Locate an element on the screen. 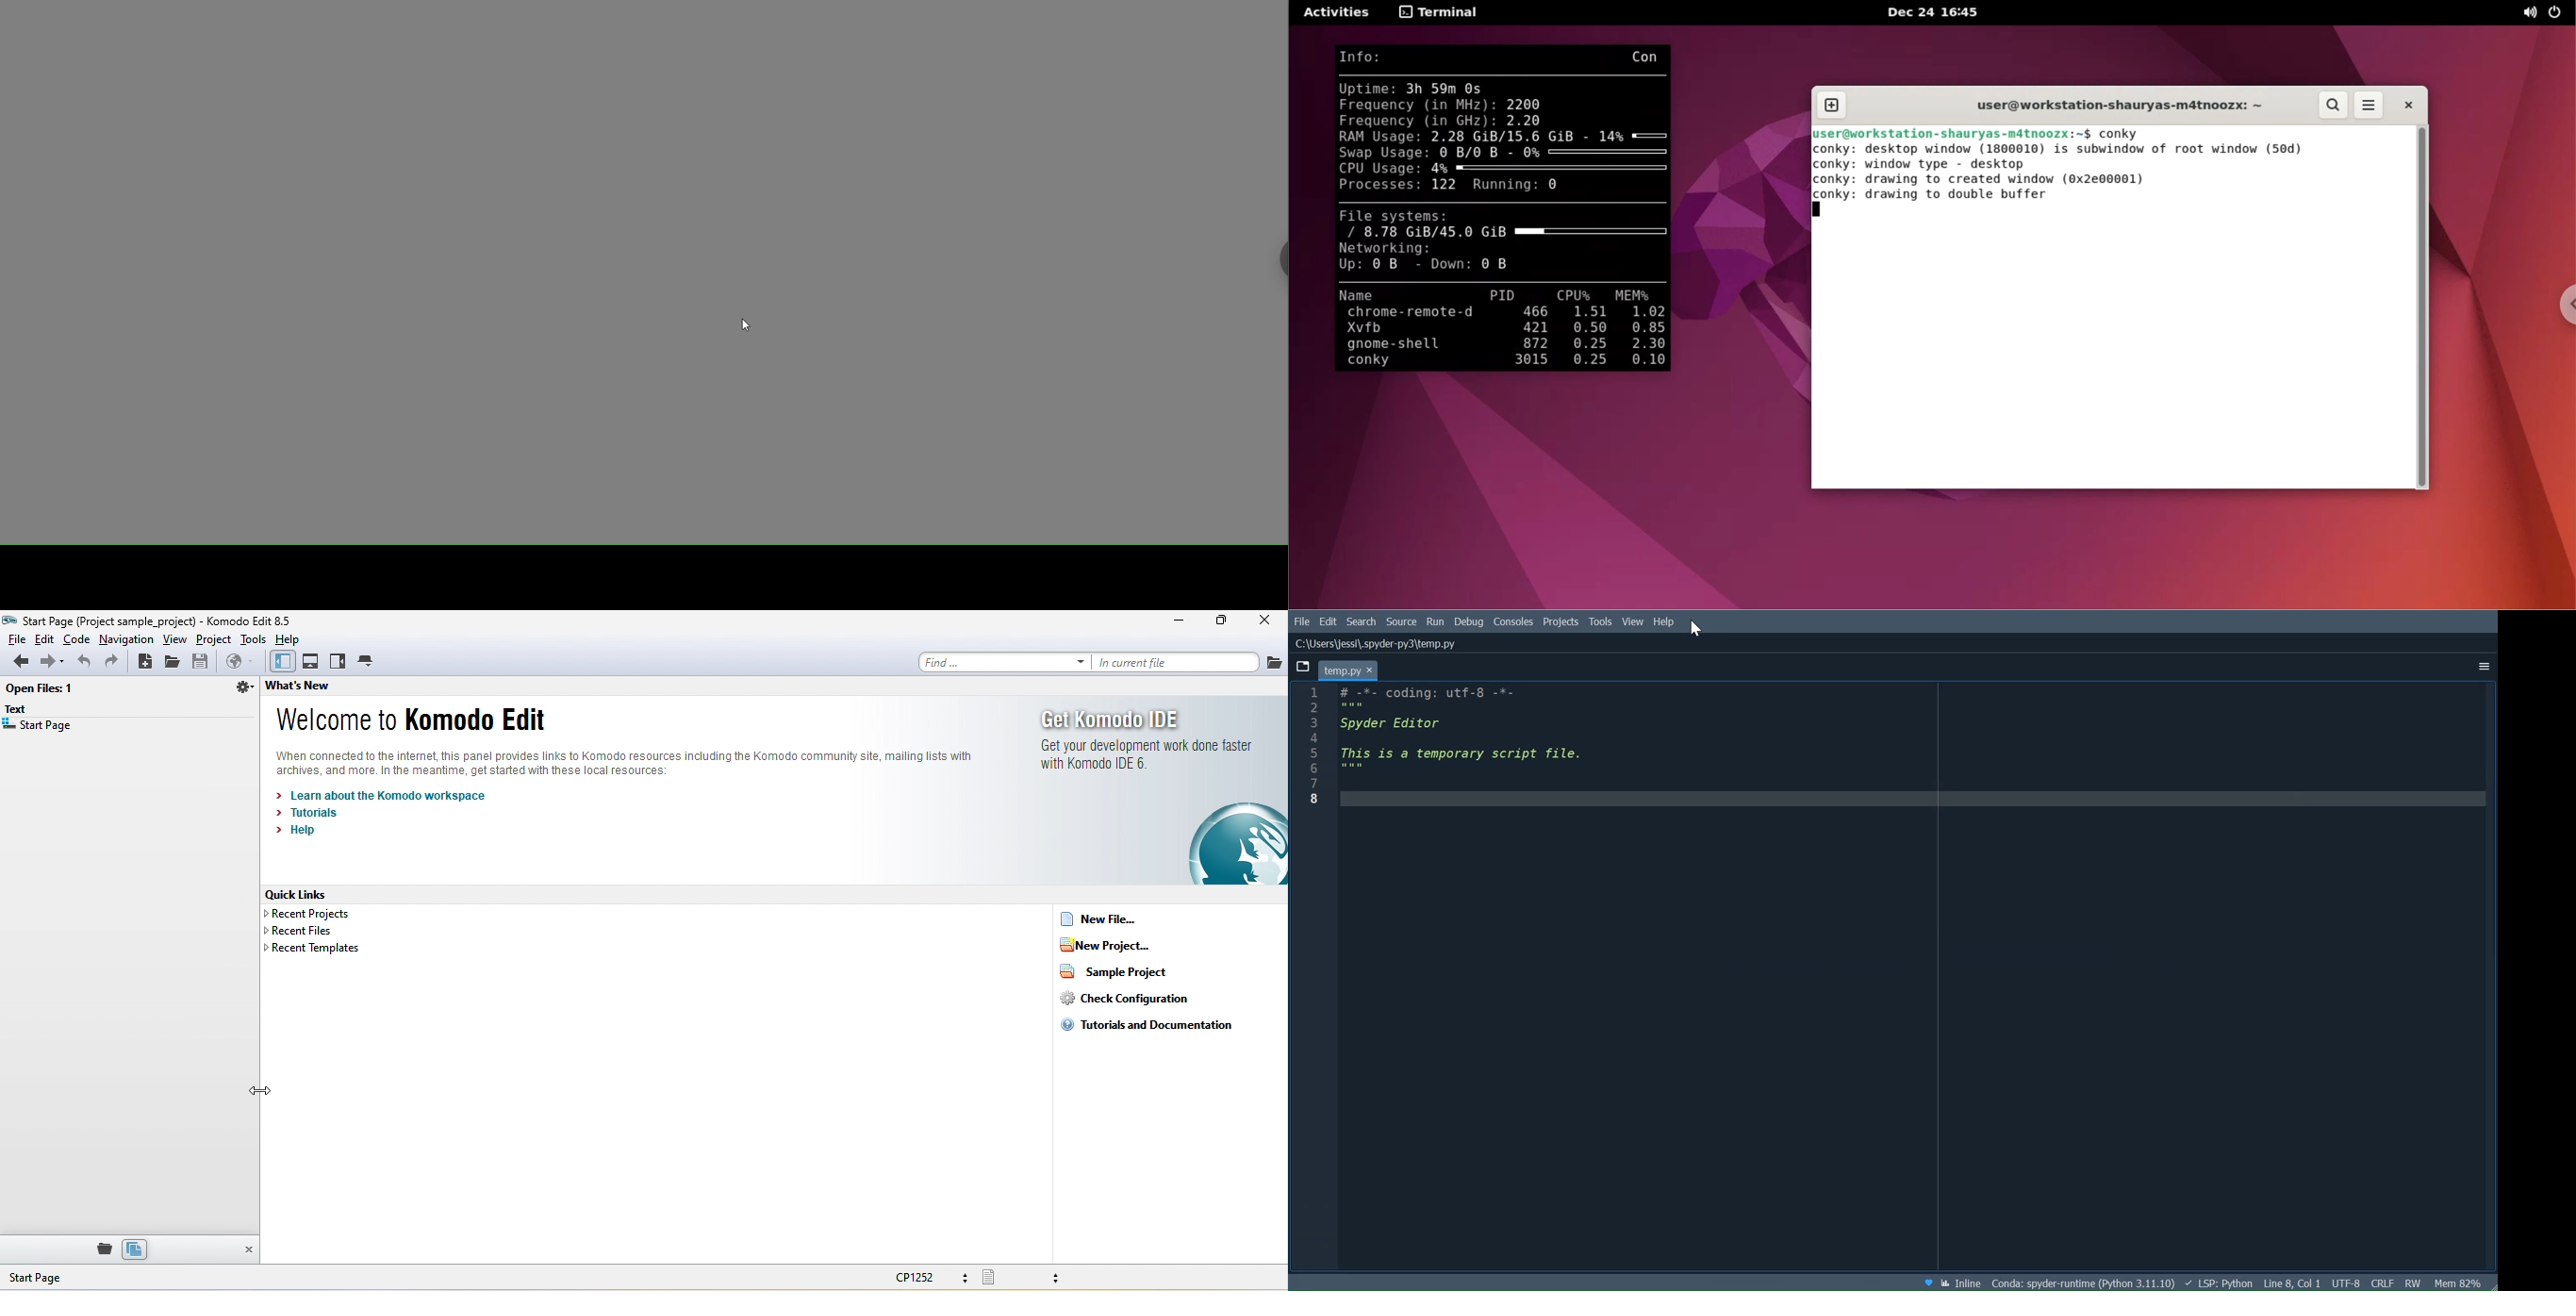 This screenshot has width=2576, height=1316. More Options is located at coordinates (2483, 667).